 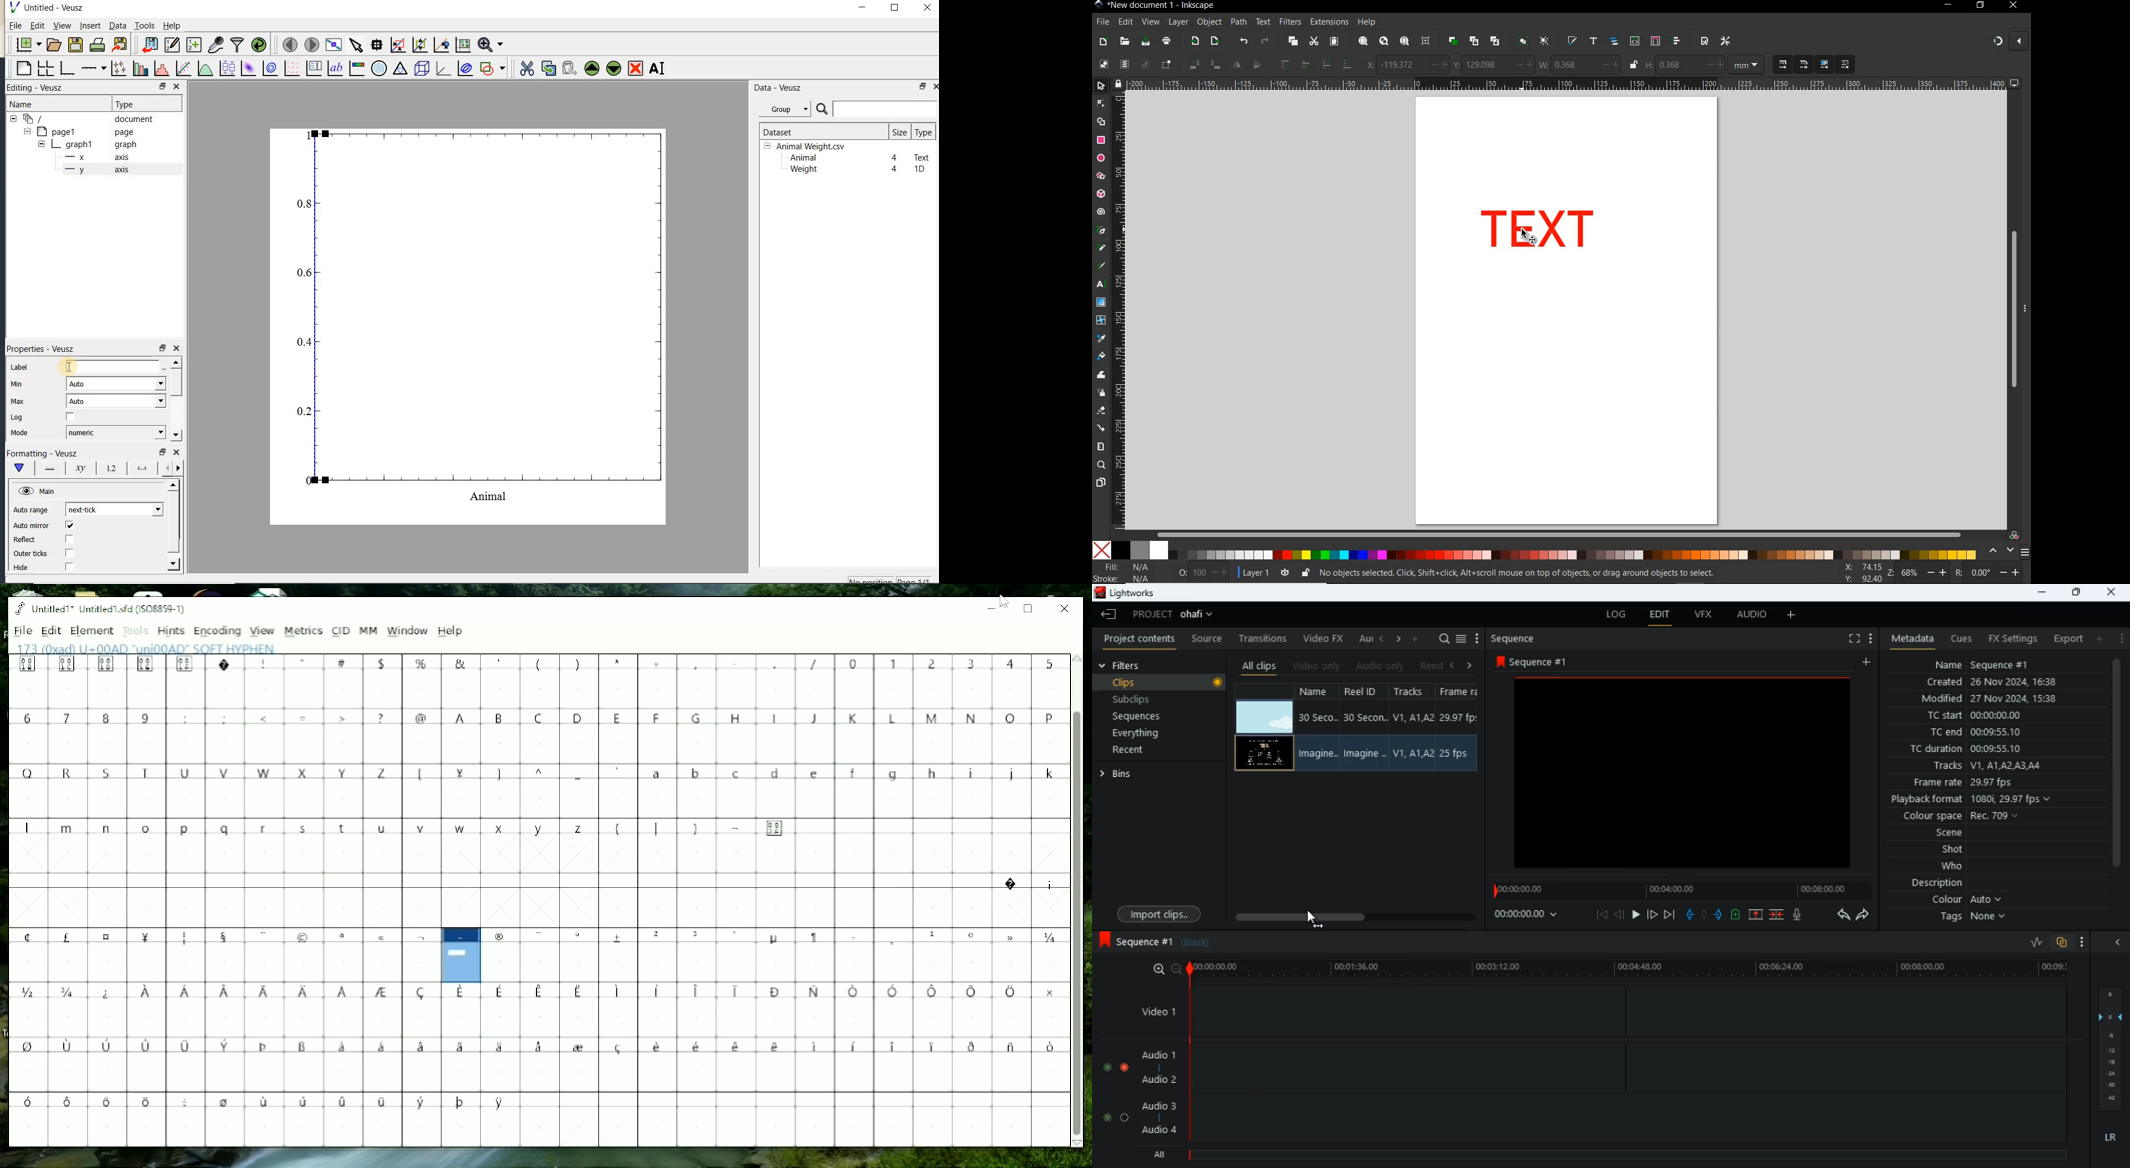 What do you see at coordinates (1947, 5) in the screenshot?
I see `MINIMIZE` at bounding box center [1947, 5].